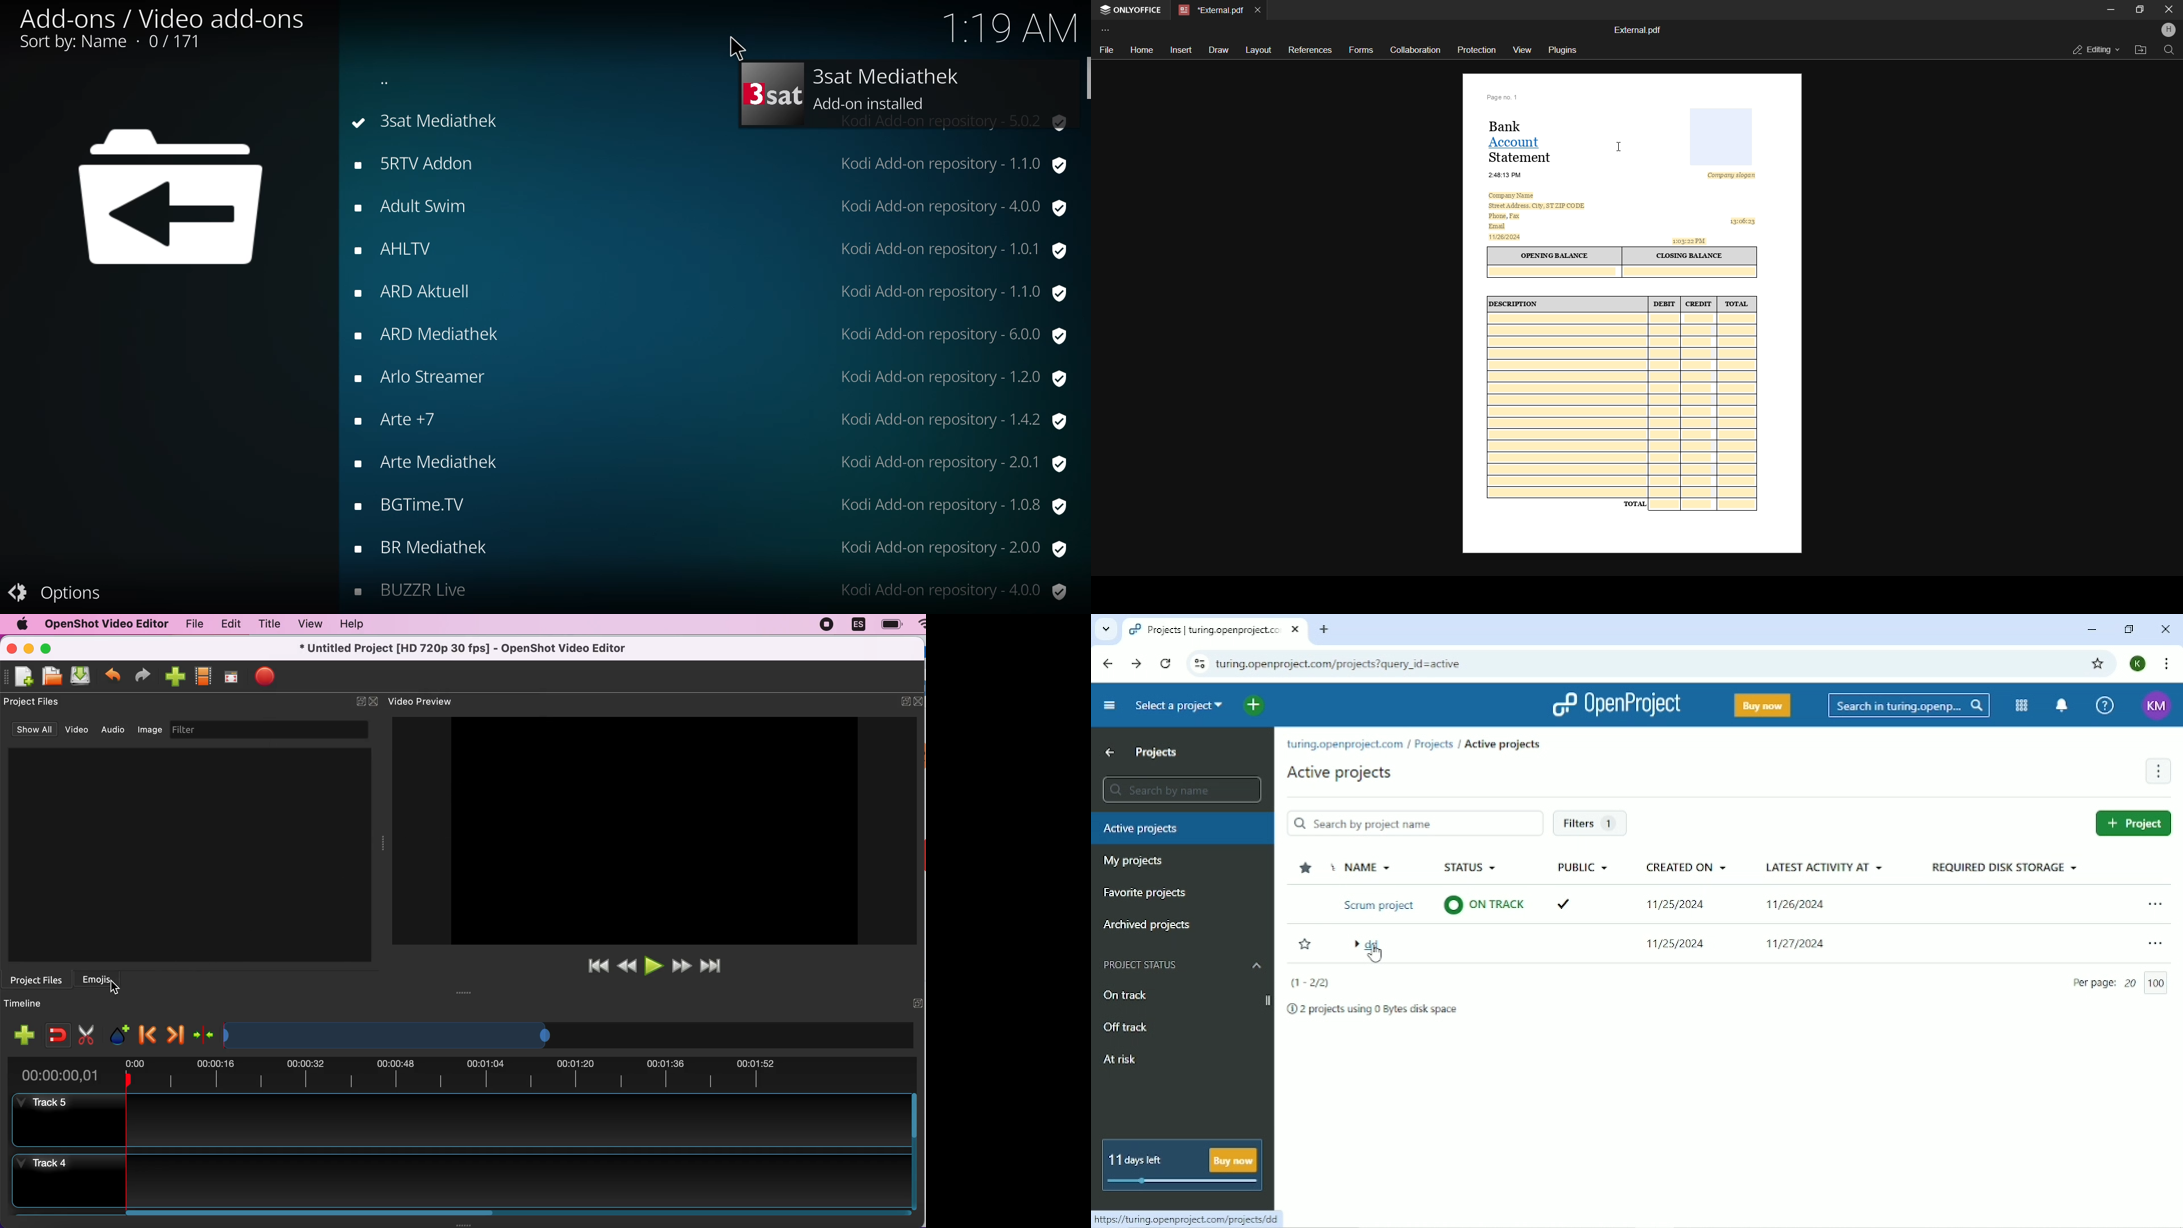 Image resolution: width=2184 pixels, height=1232 pixels. What do you see at coordinates (1109, 753) in the screenshot?
I see `Up` at bounding box center [1109, 753].